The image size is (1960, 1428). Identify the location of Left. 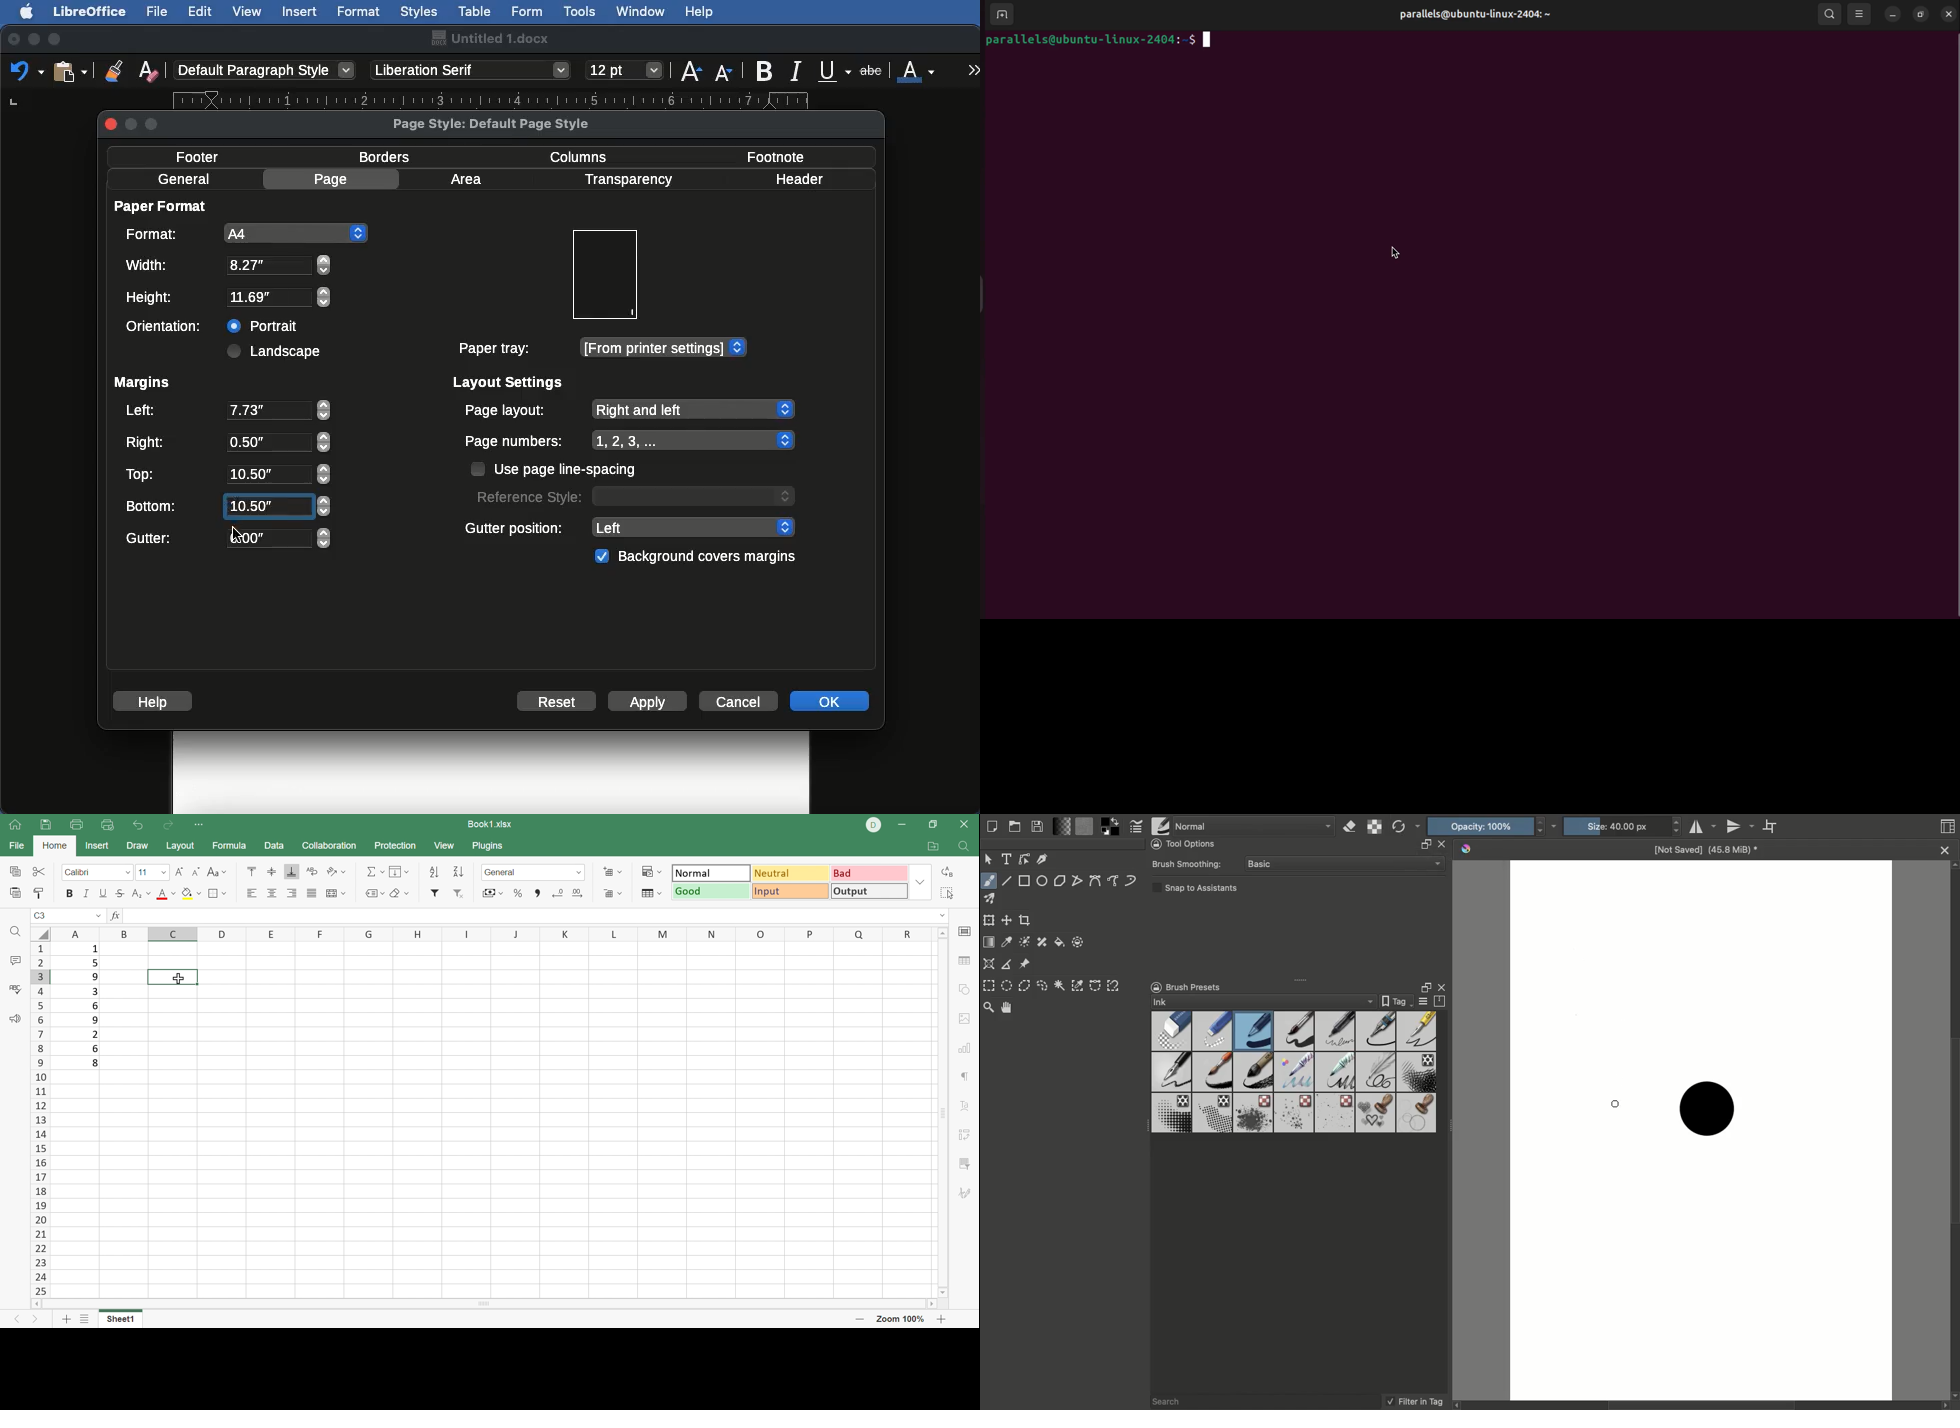
(226, 412).